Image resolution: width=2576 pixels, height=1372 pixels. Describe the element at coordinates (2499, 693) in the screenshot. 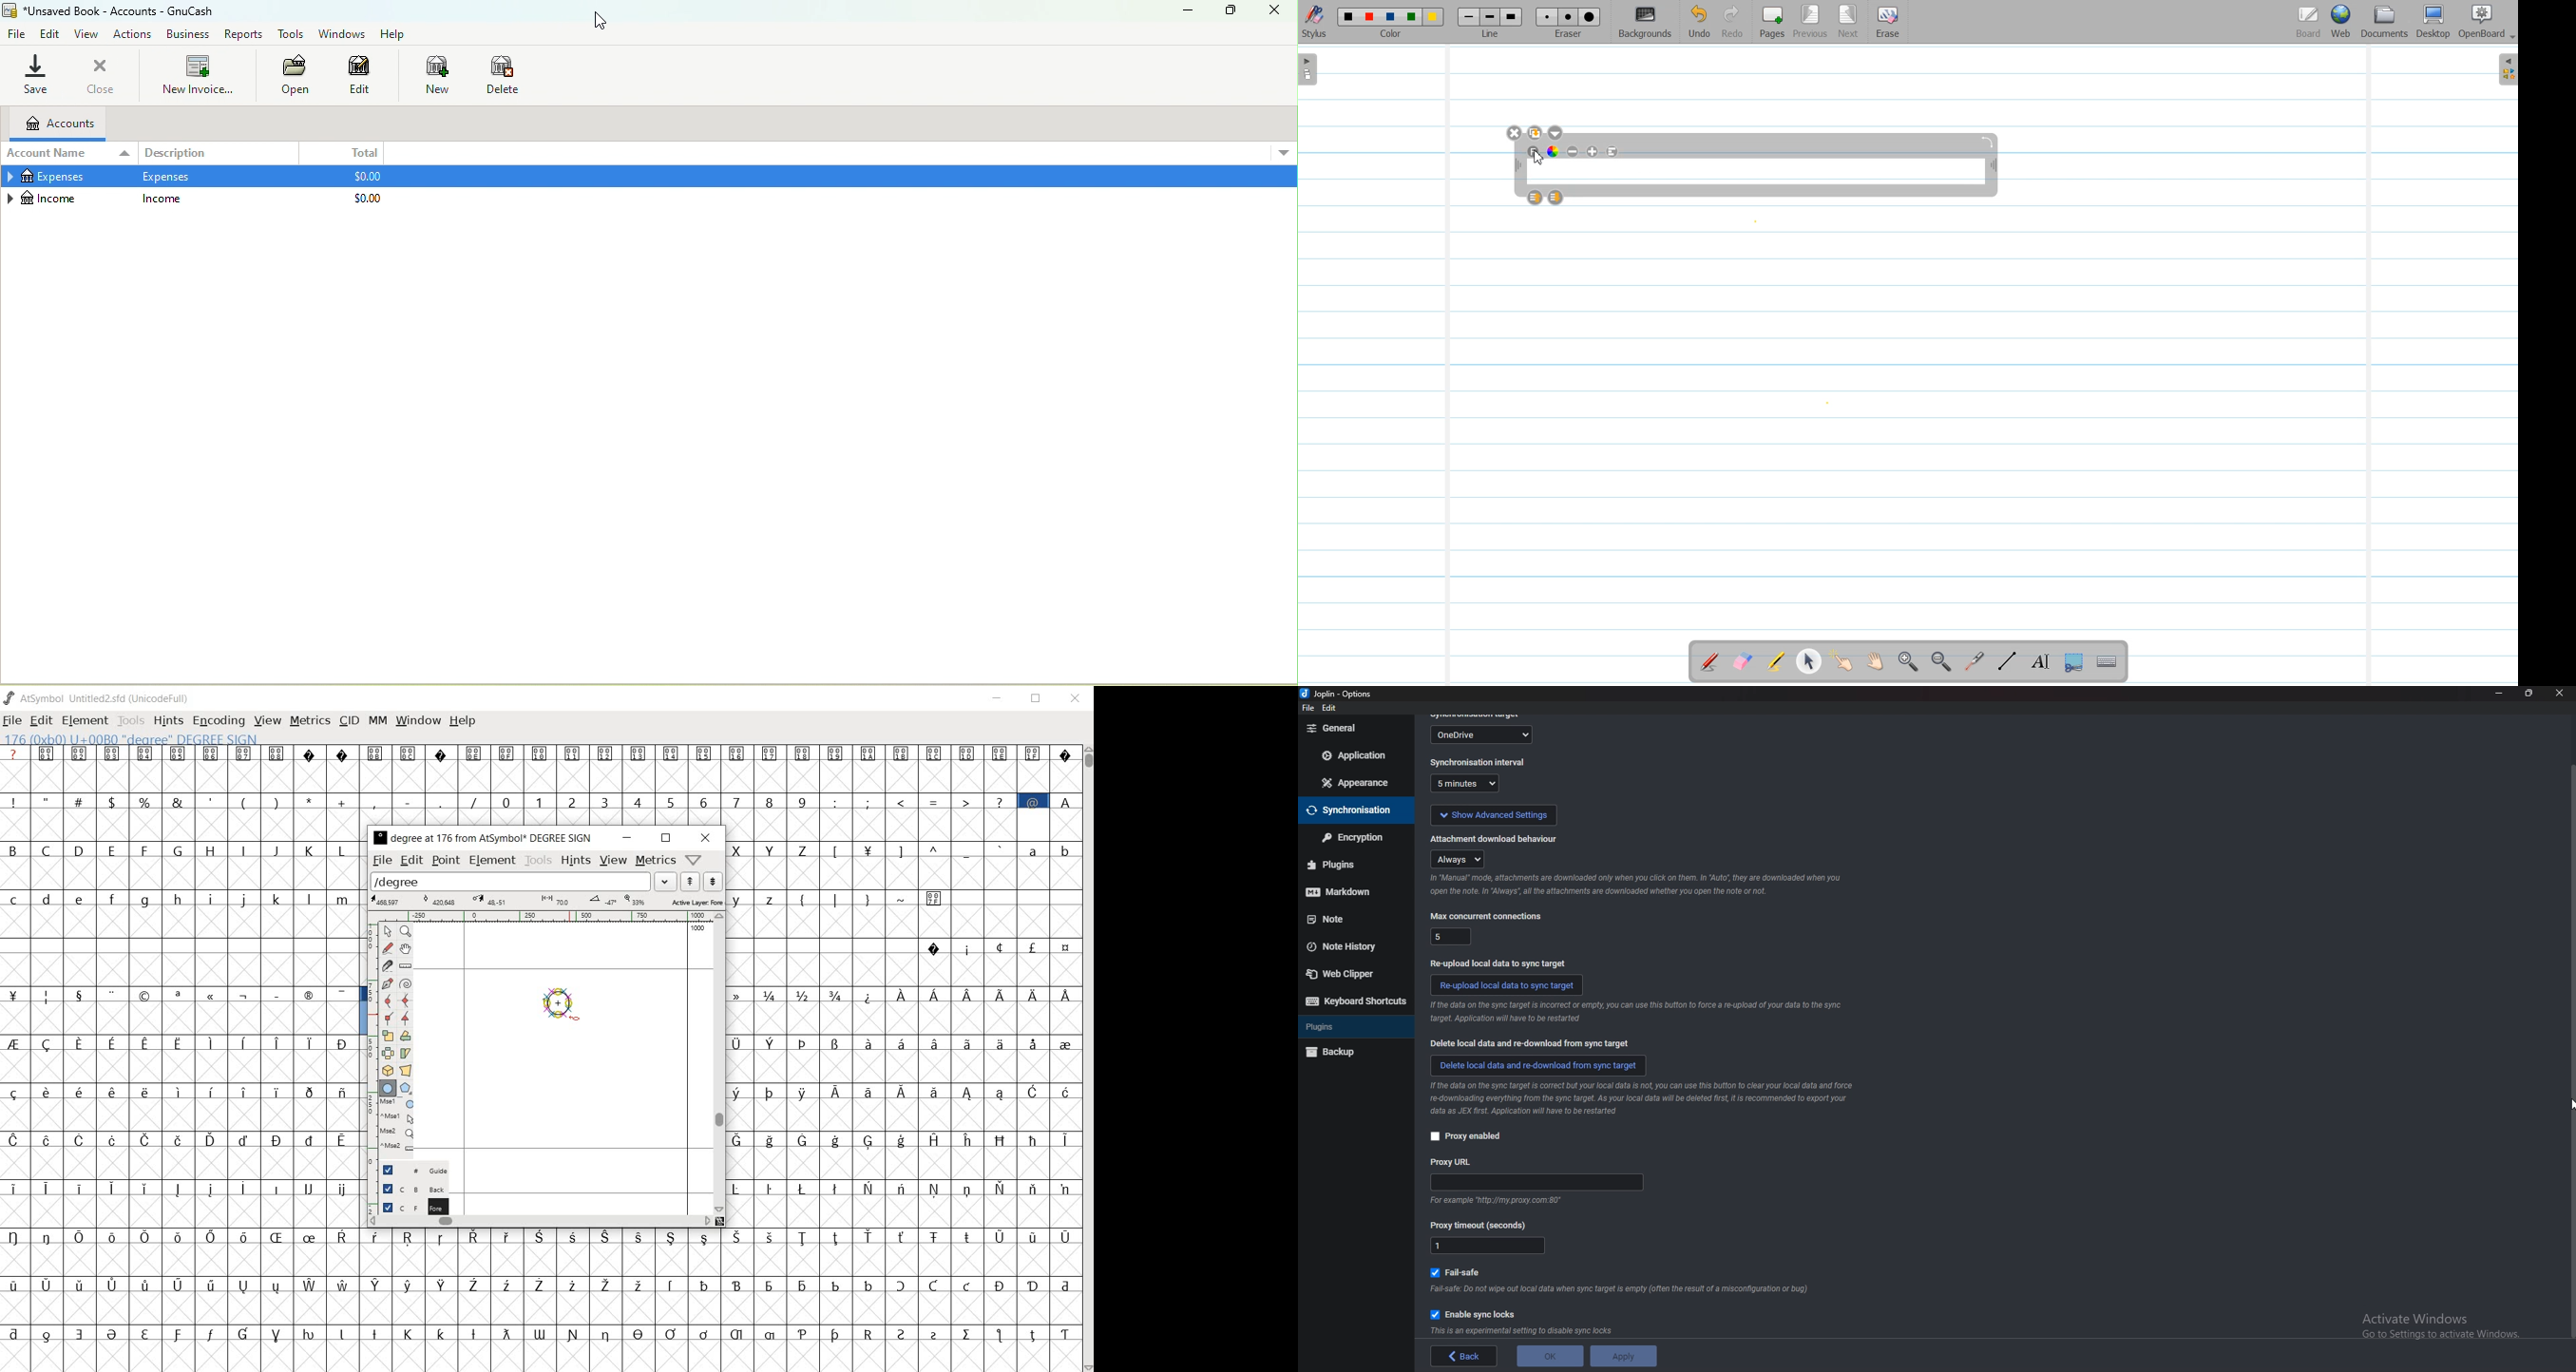

I see `minimize` at that location.